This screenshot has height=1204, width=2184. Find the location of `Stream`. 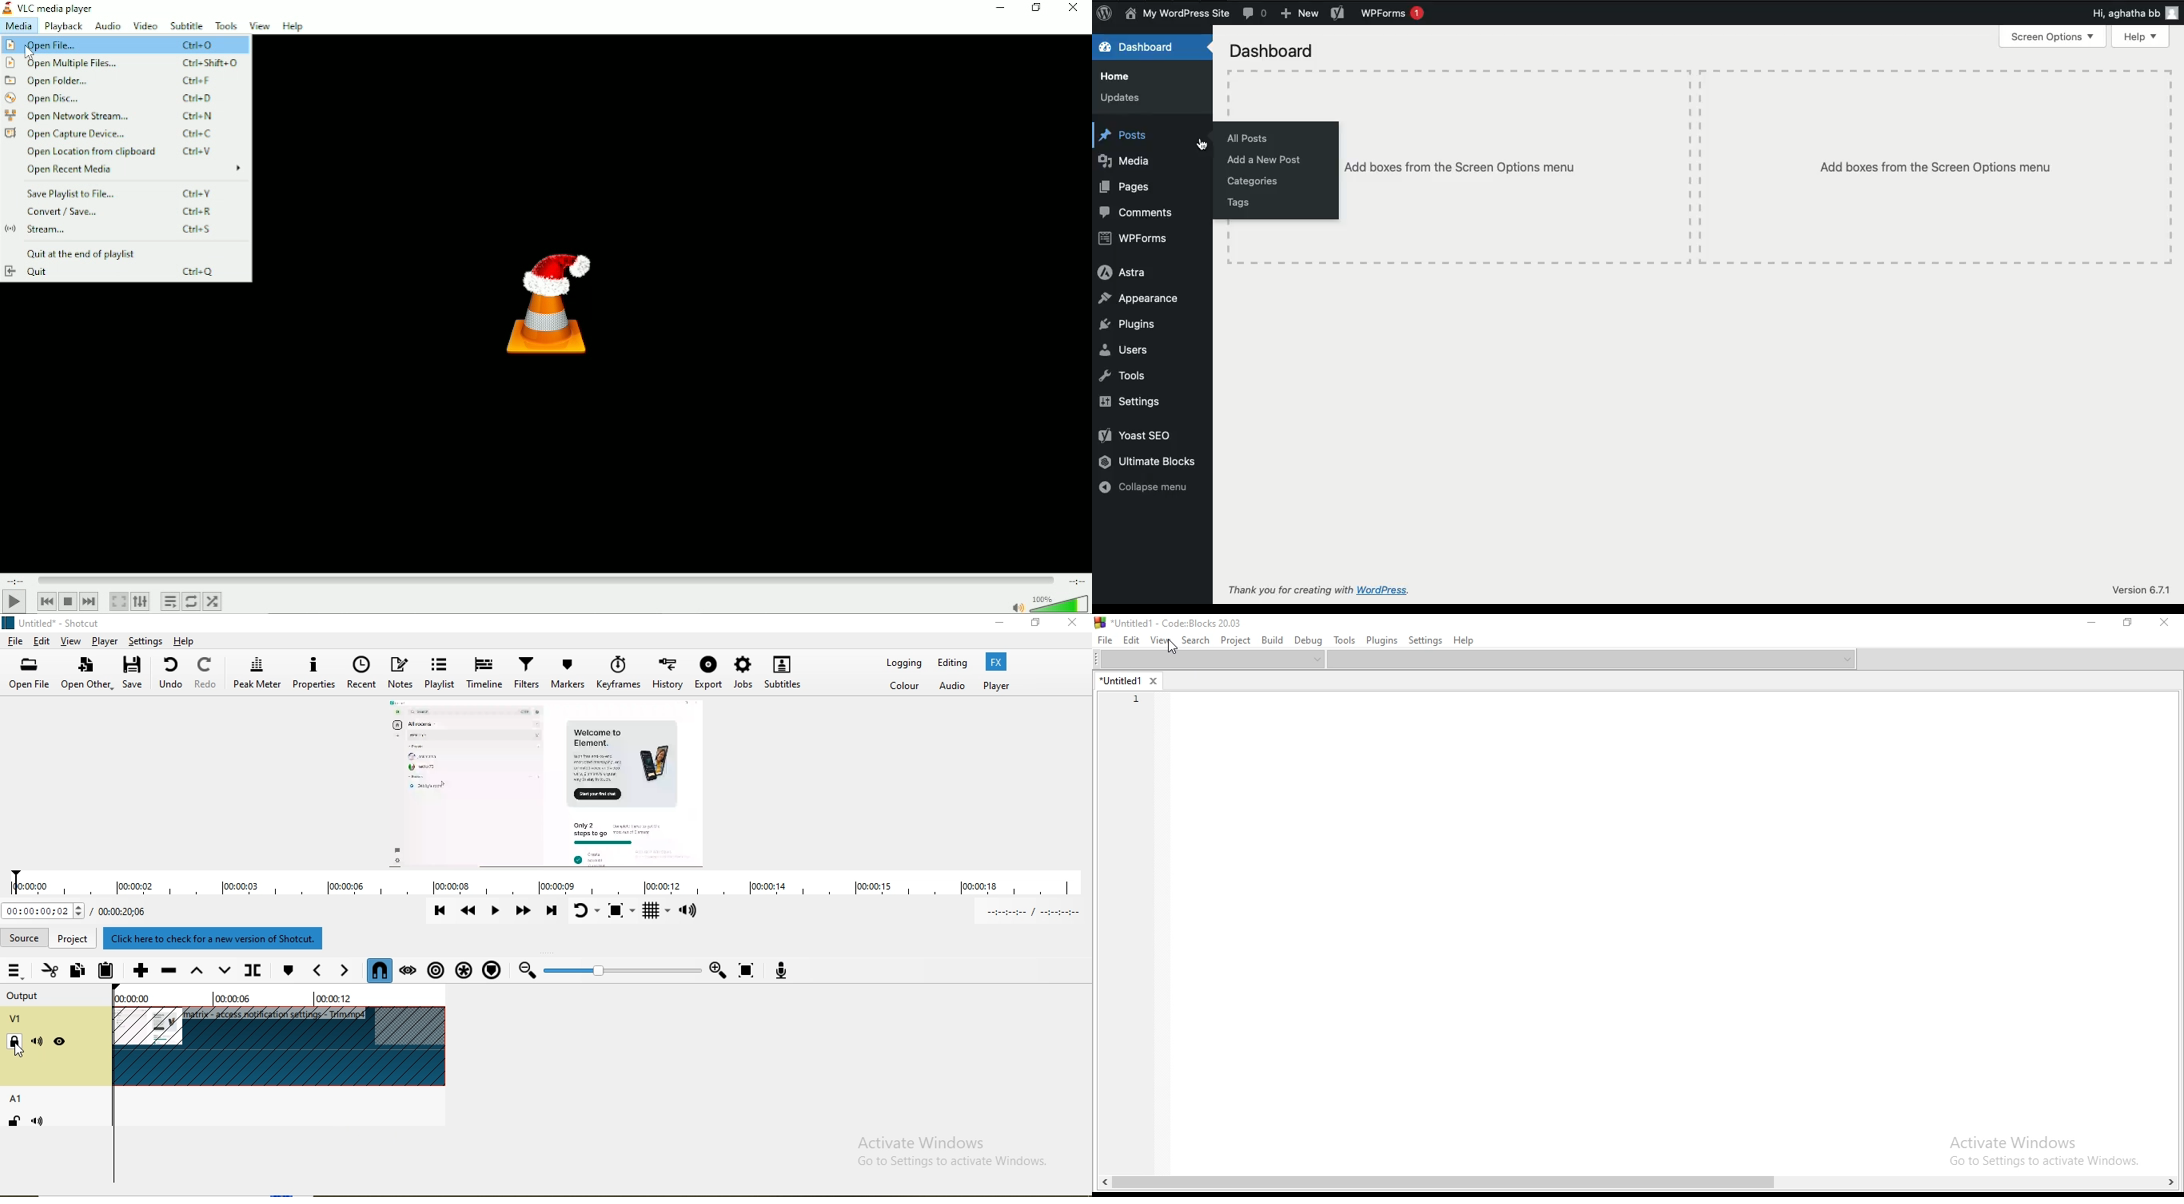

Stream is located at coordinates (122, 230).